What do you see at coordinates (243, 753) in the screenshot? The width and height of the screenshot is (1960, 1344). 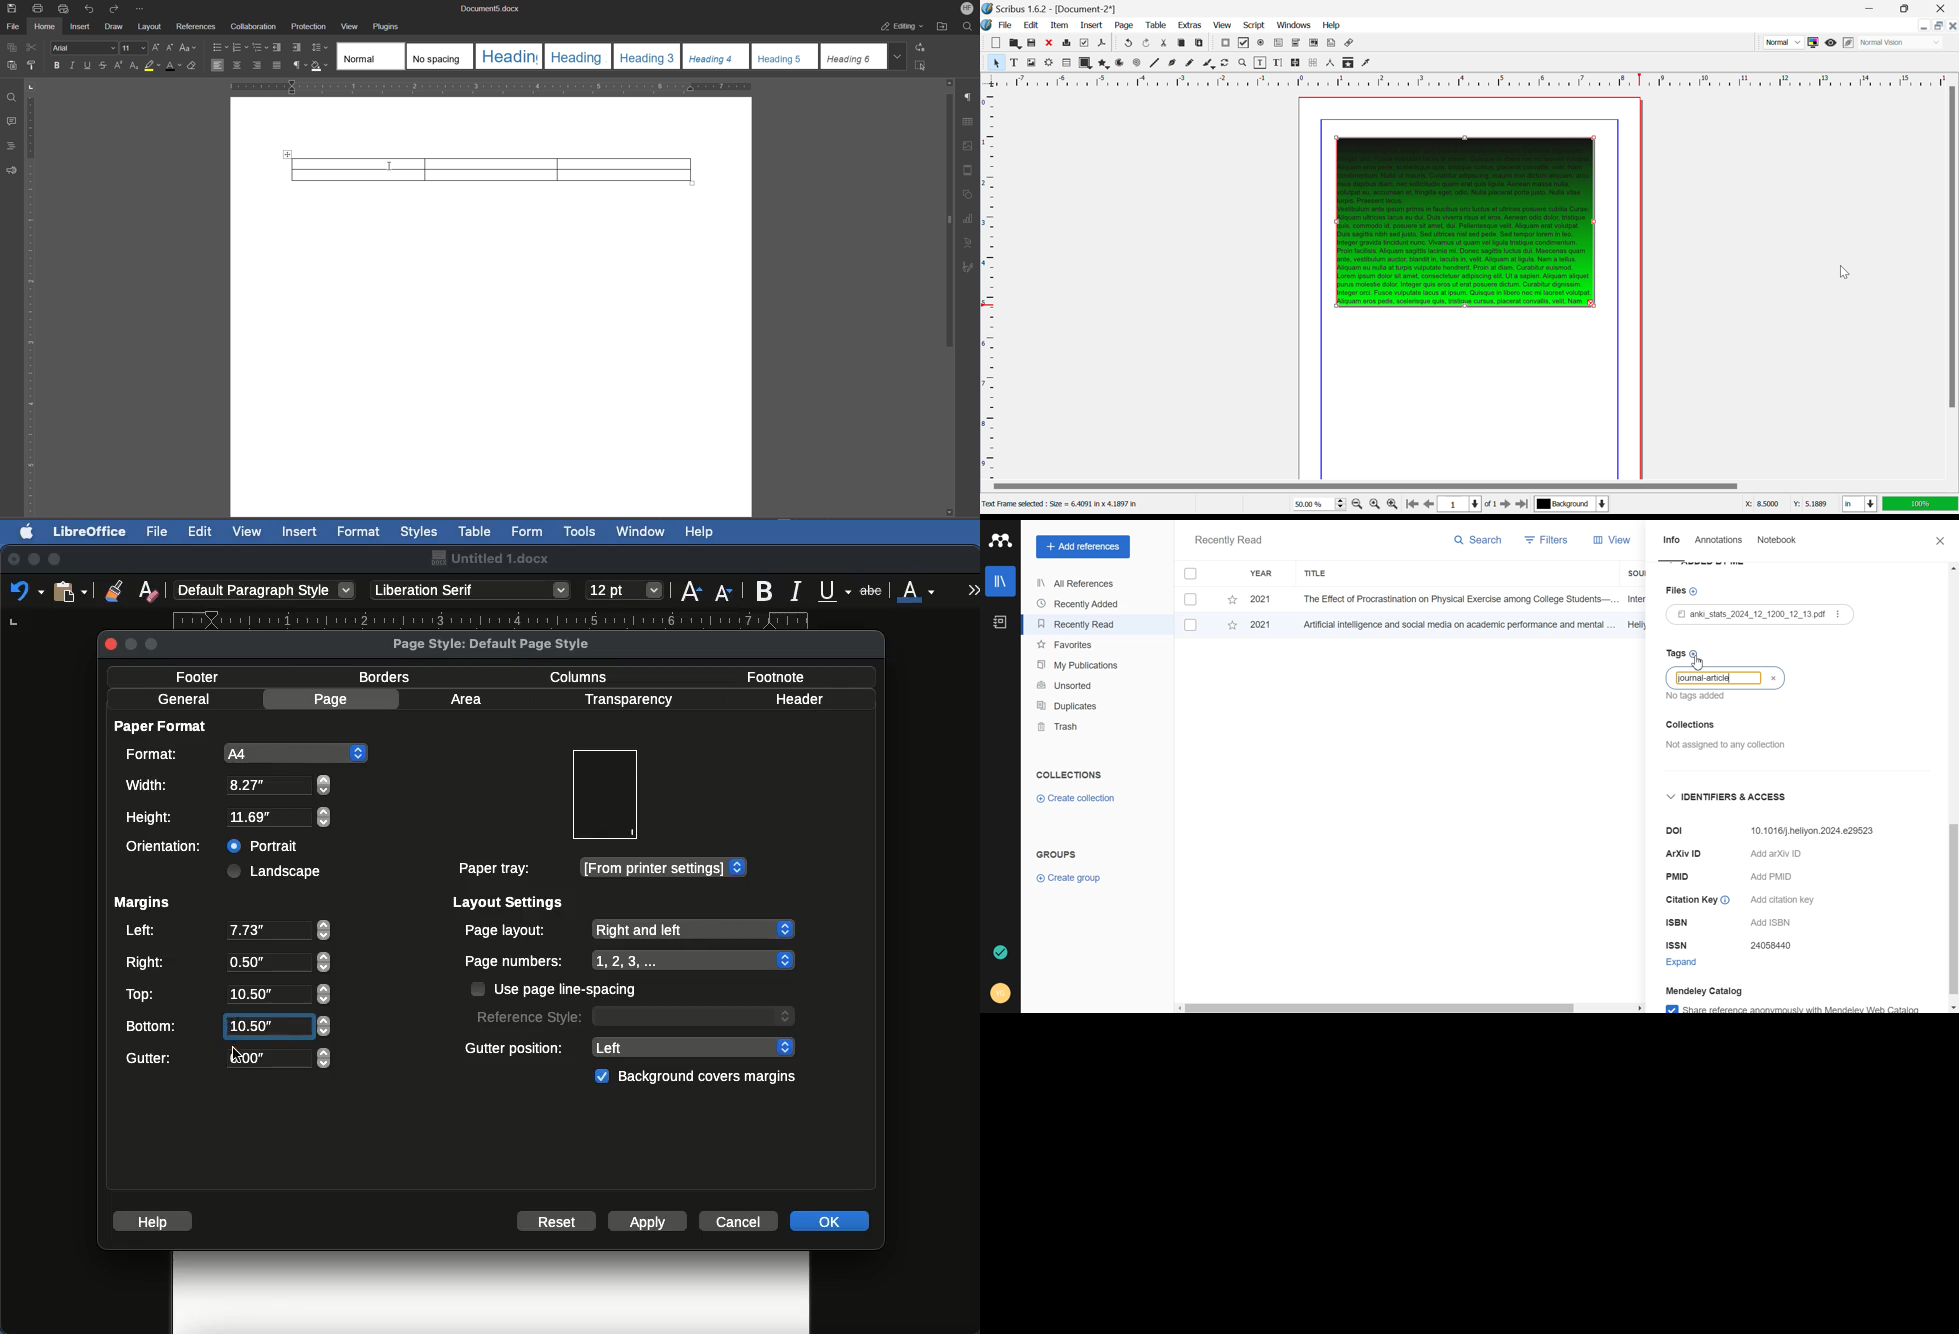 I see `A4` at bounding box center [243, 753].